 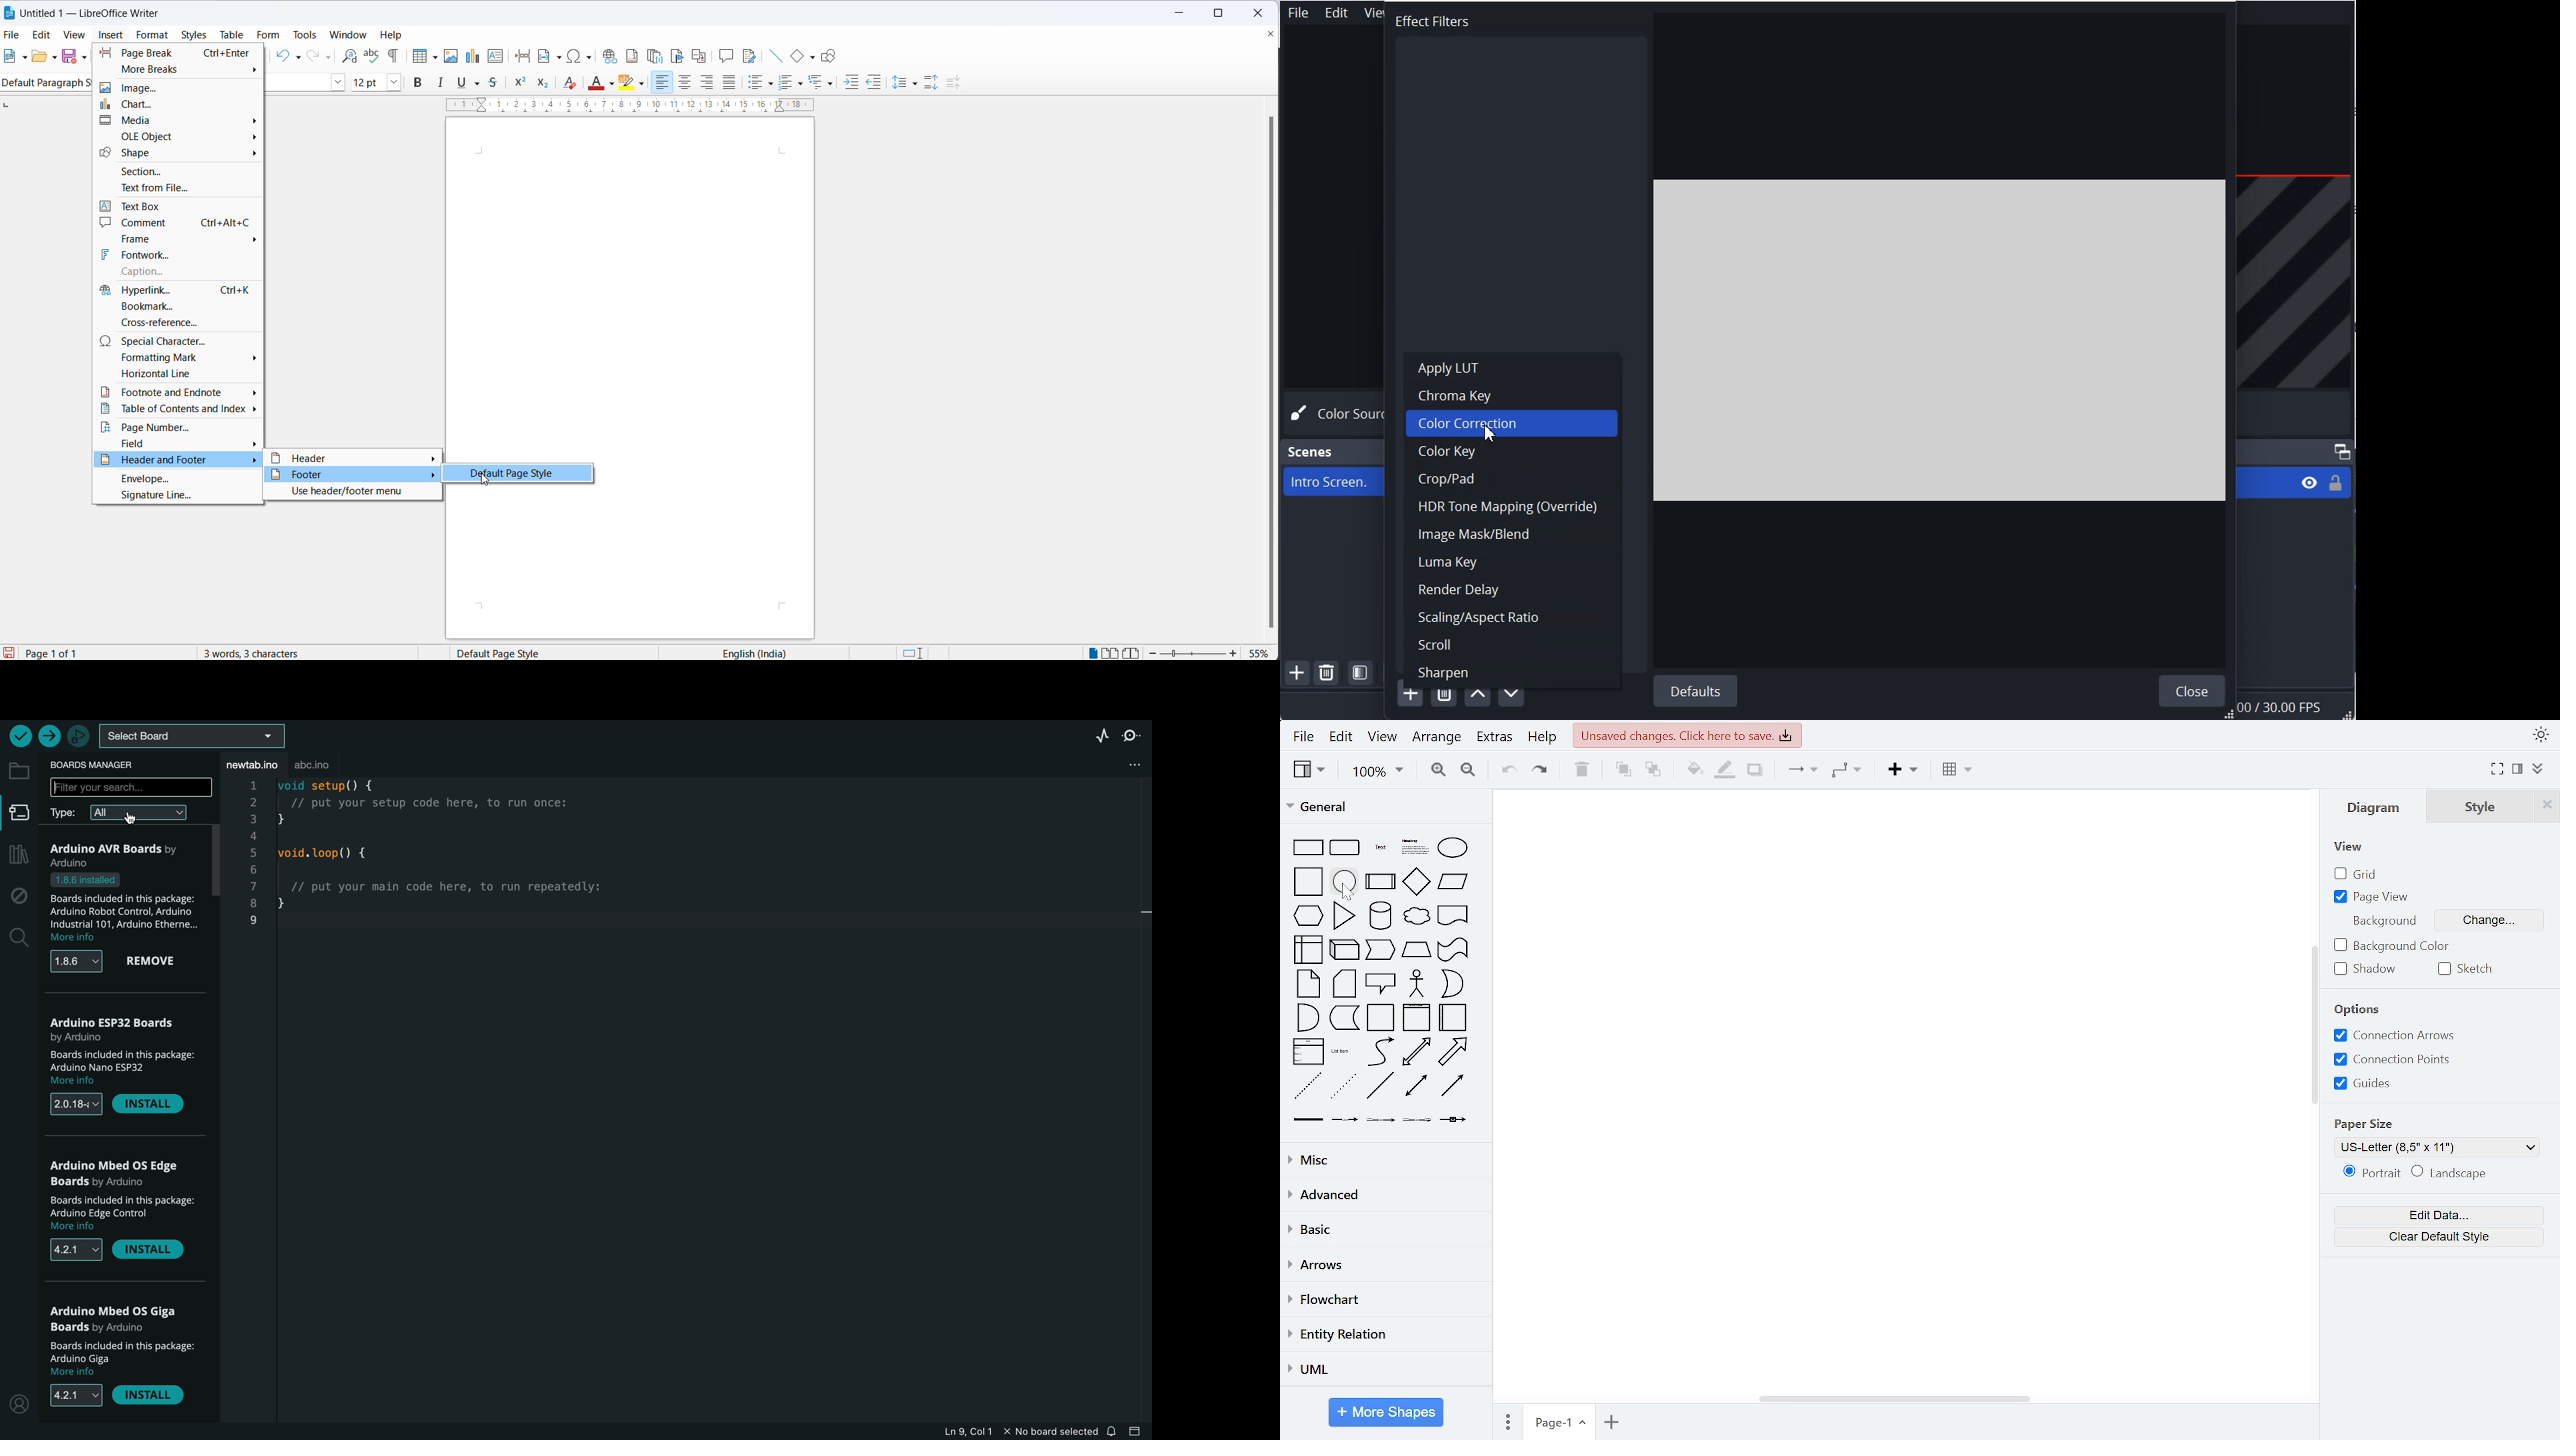 I want to click on HDR Tone Mapping, so click(x=1510, y=507).